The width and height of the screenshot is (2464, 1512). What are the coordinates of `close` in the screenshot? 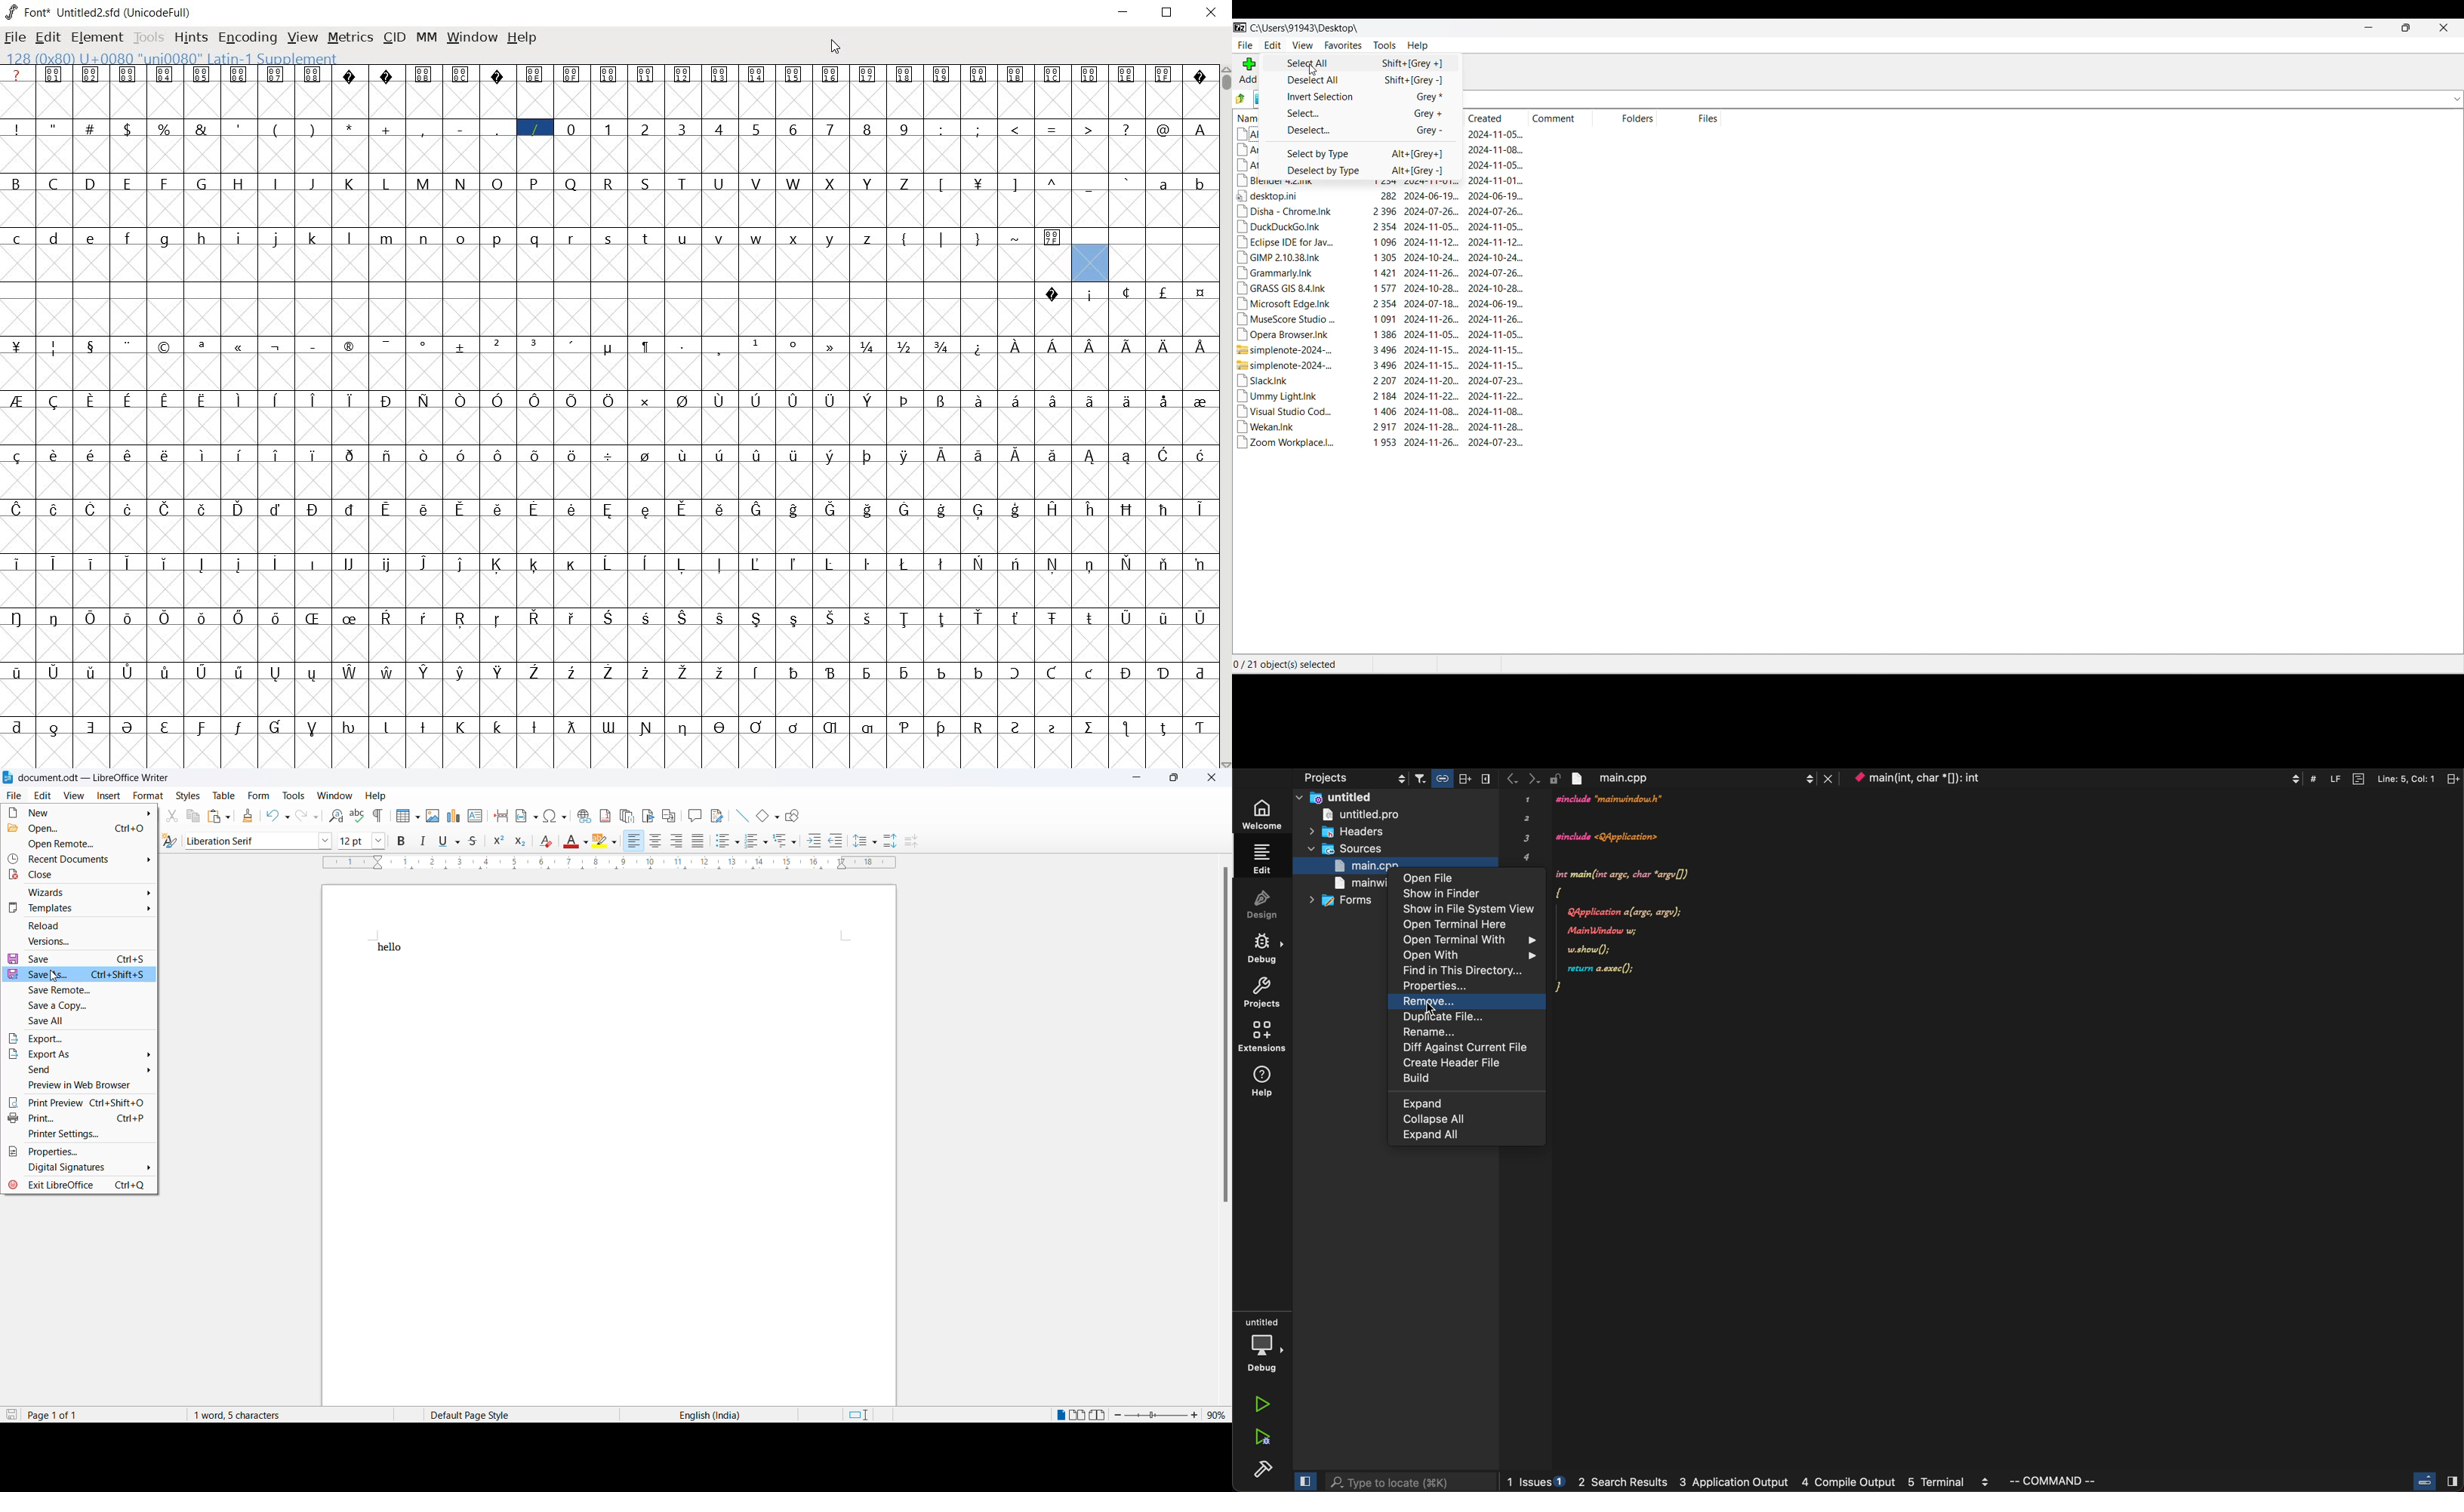 It's located at (1217, 779).